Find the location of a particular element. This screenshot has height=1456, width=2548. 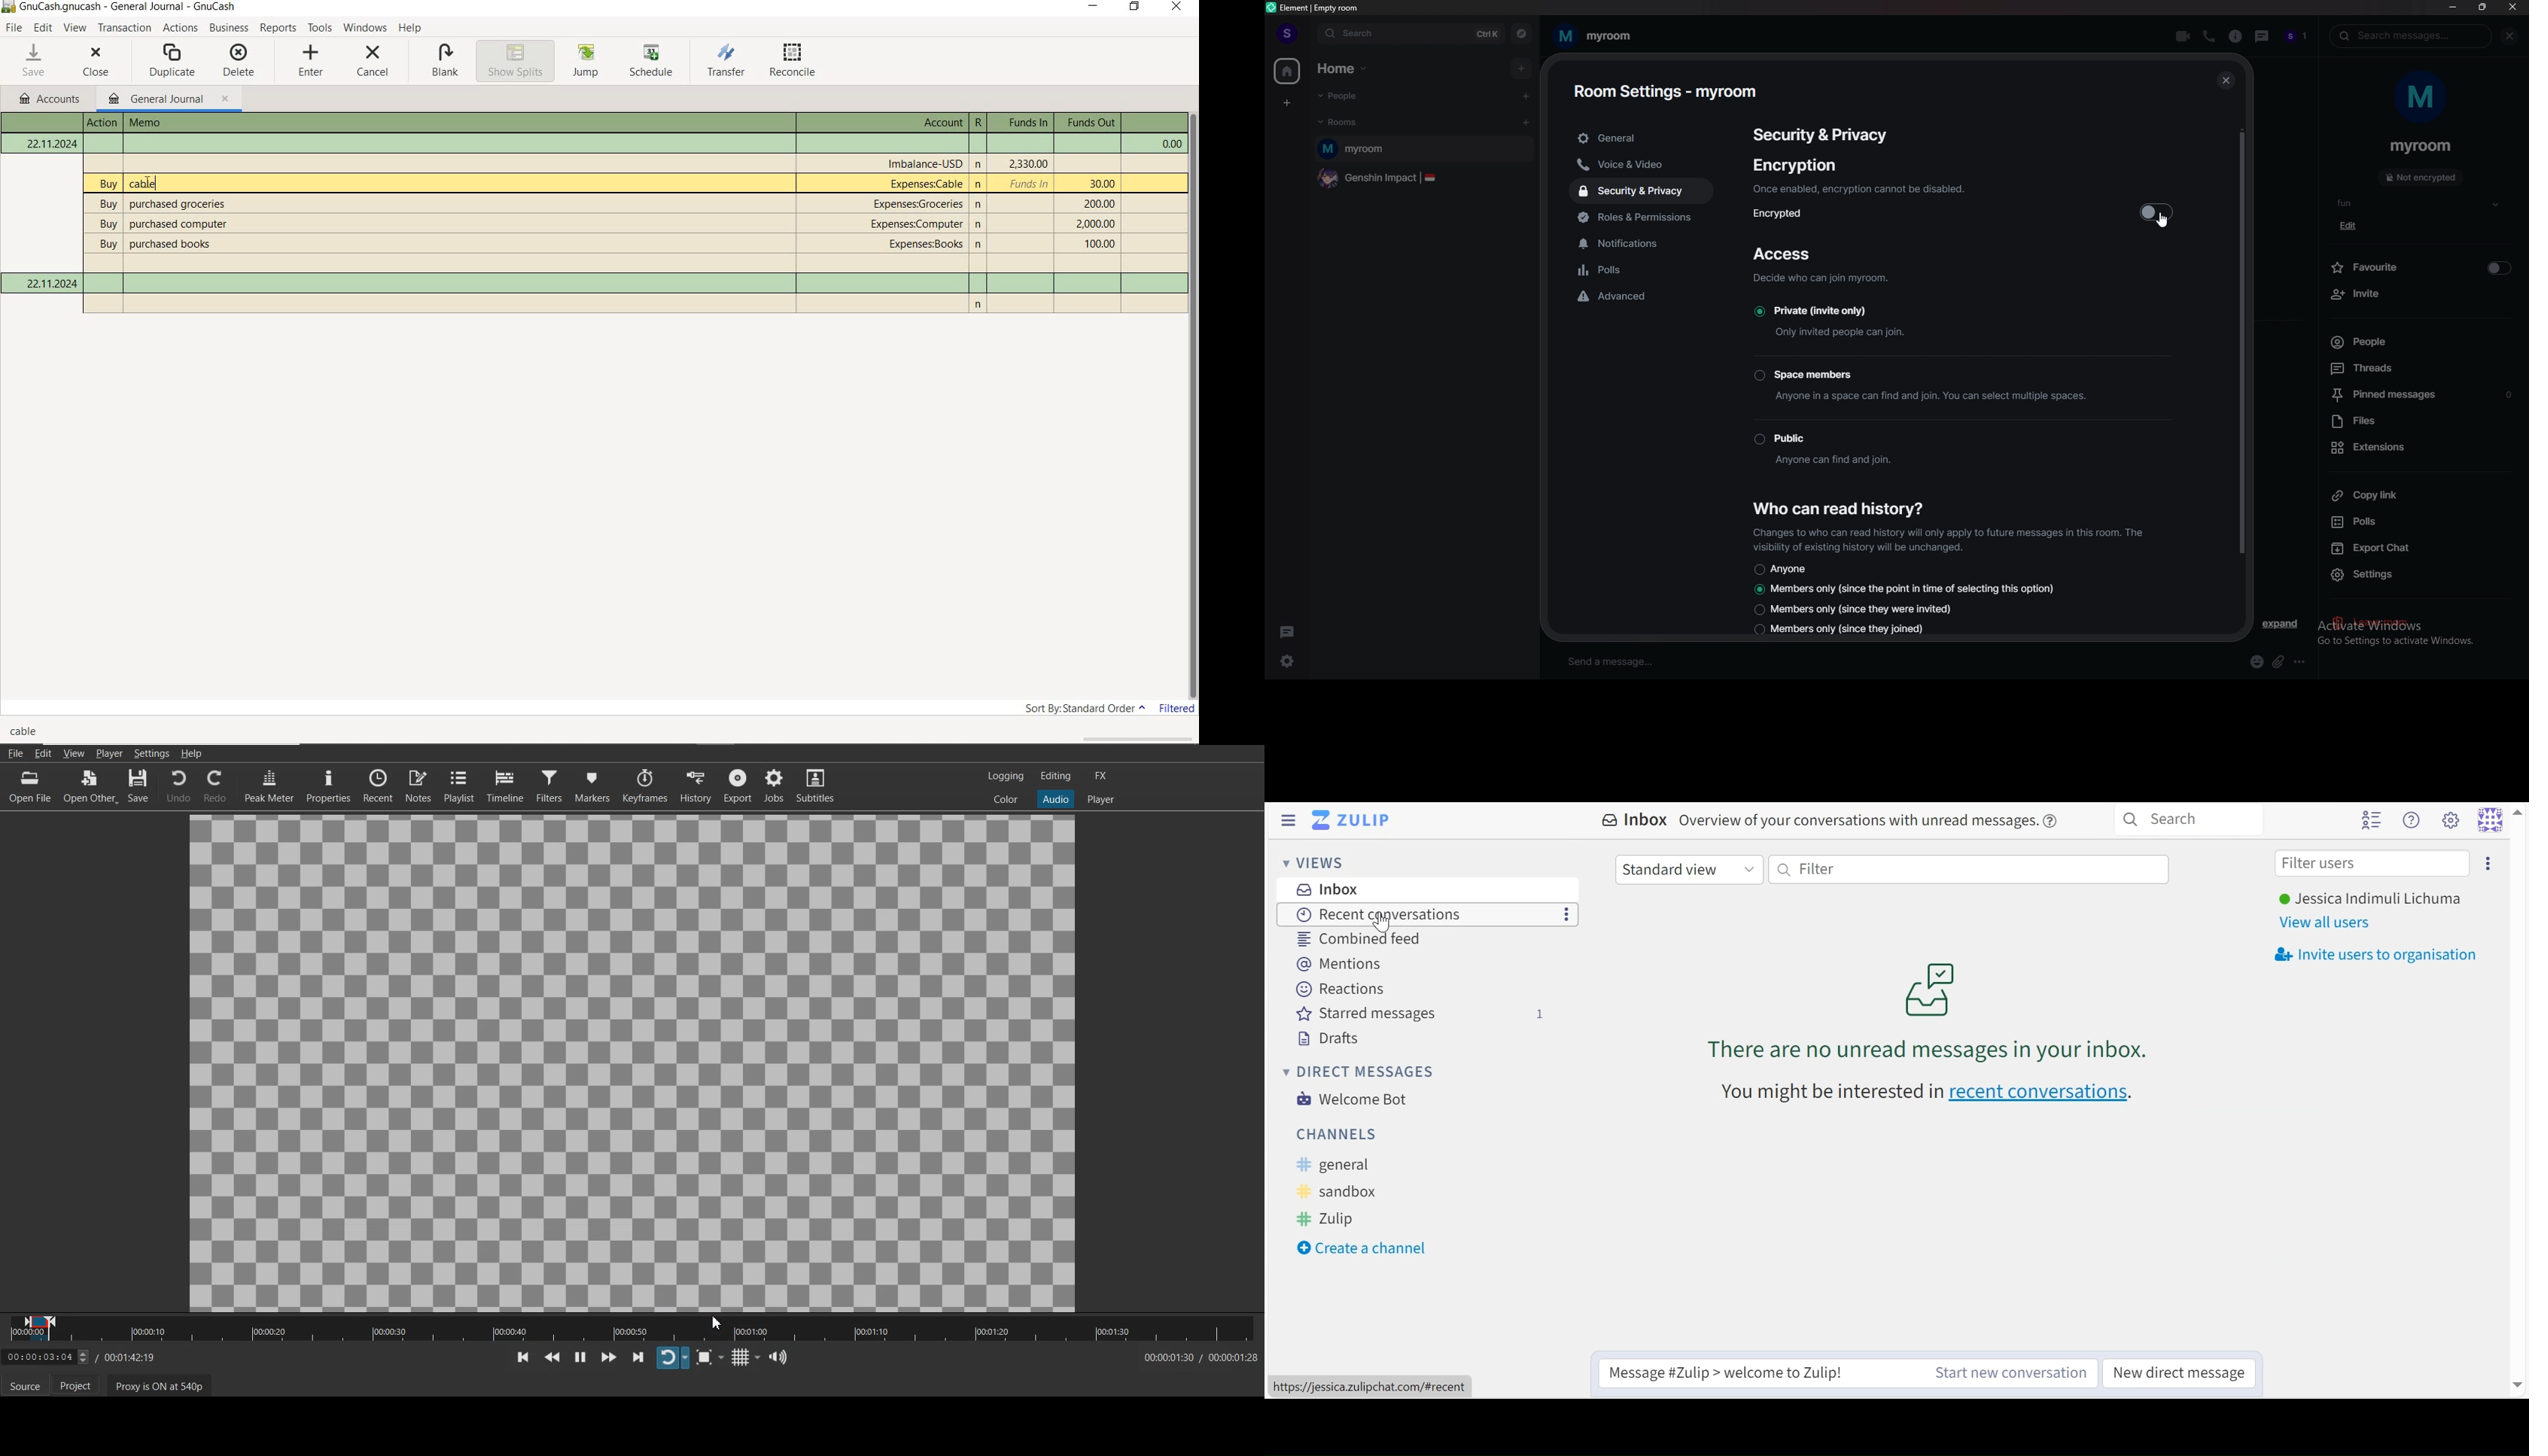

myroom is located at coordinates (2422, 147).